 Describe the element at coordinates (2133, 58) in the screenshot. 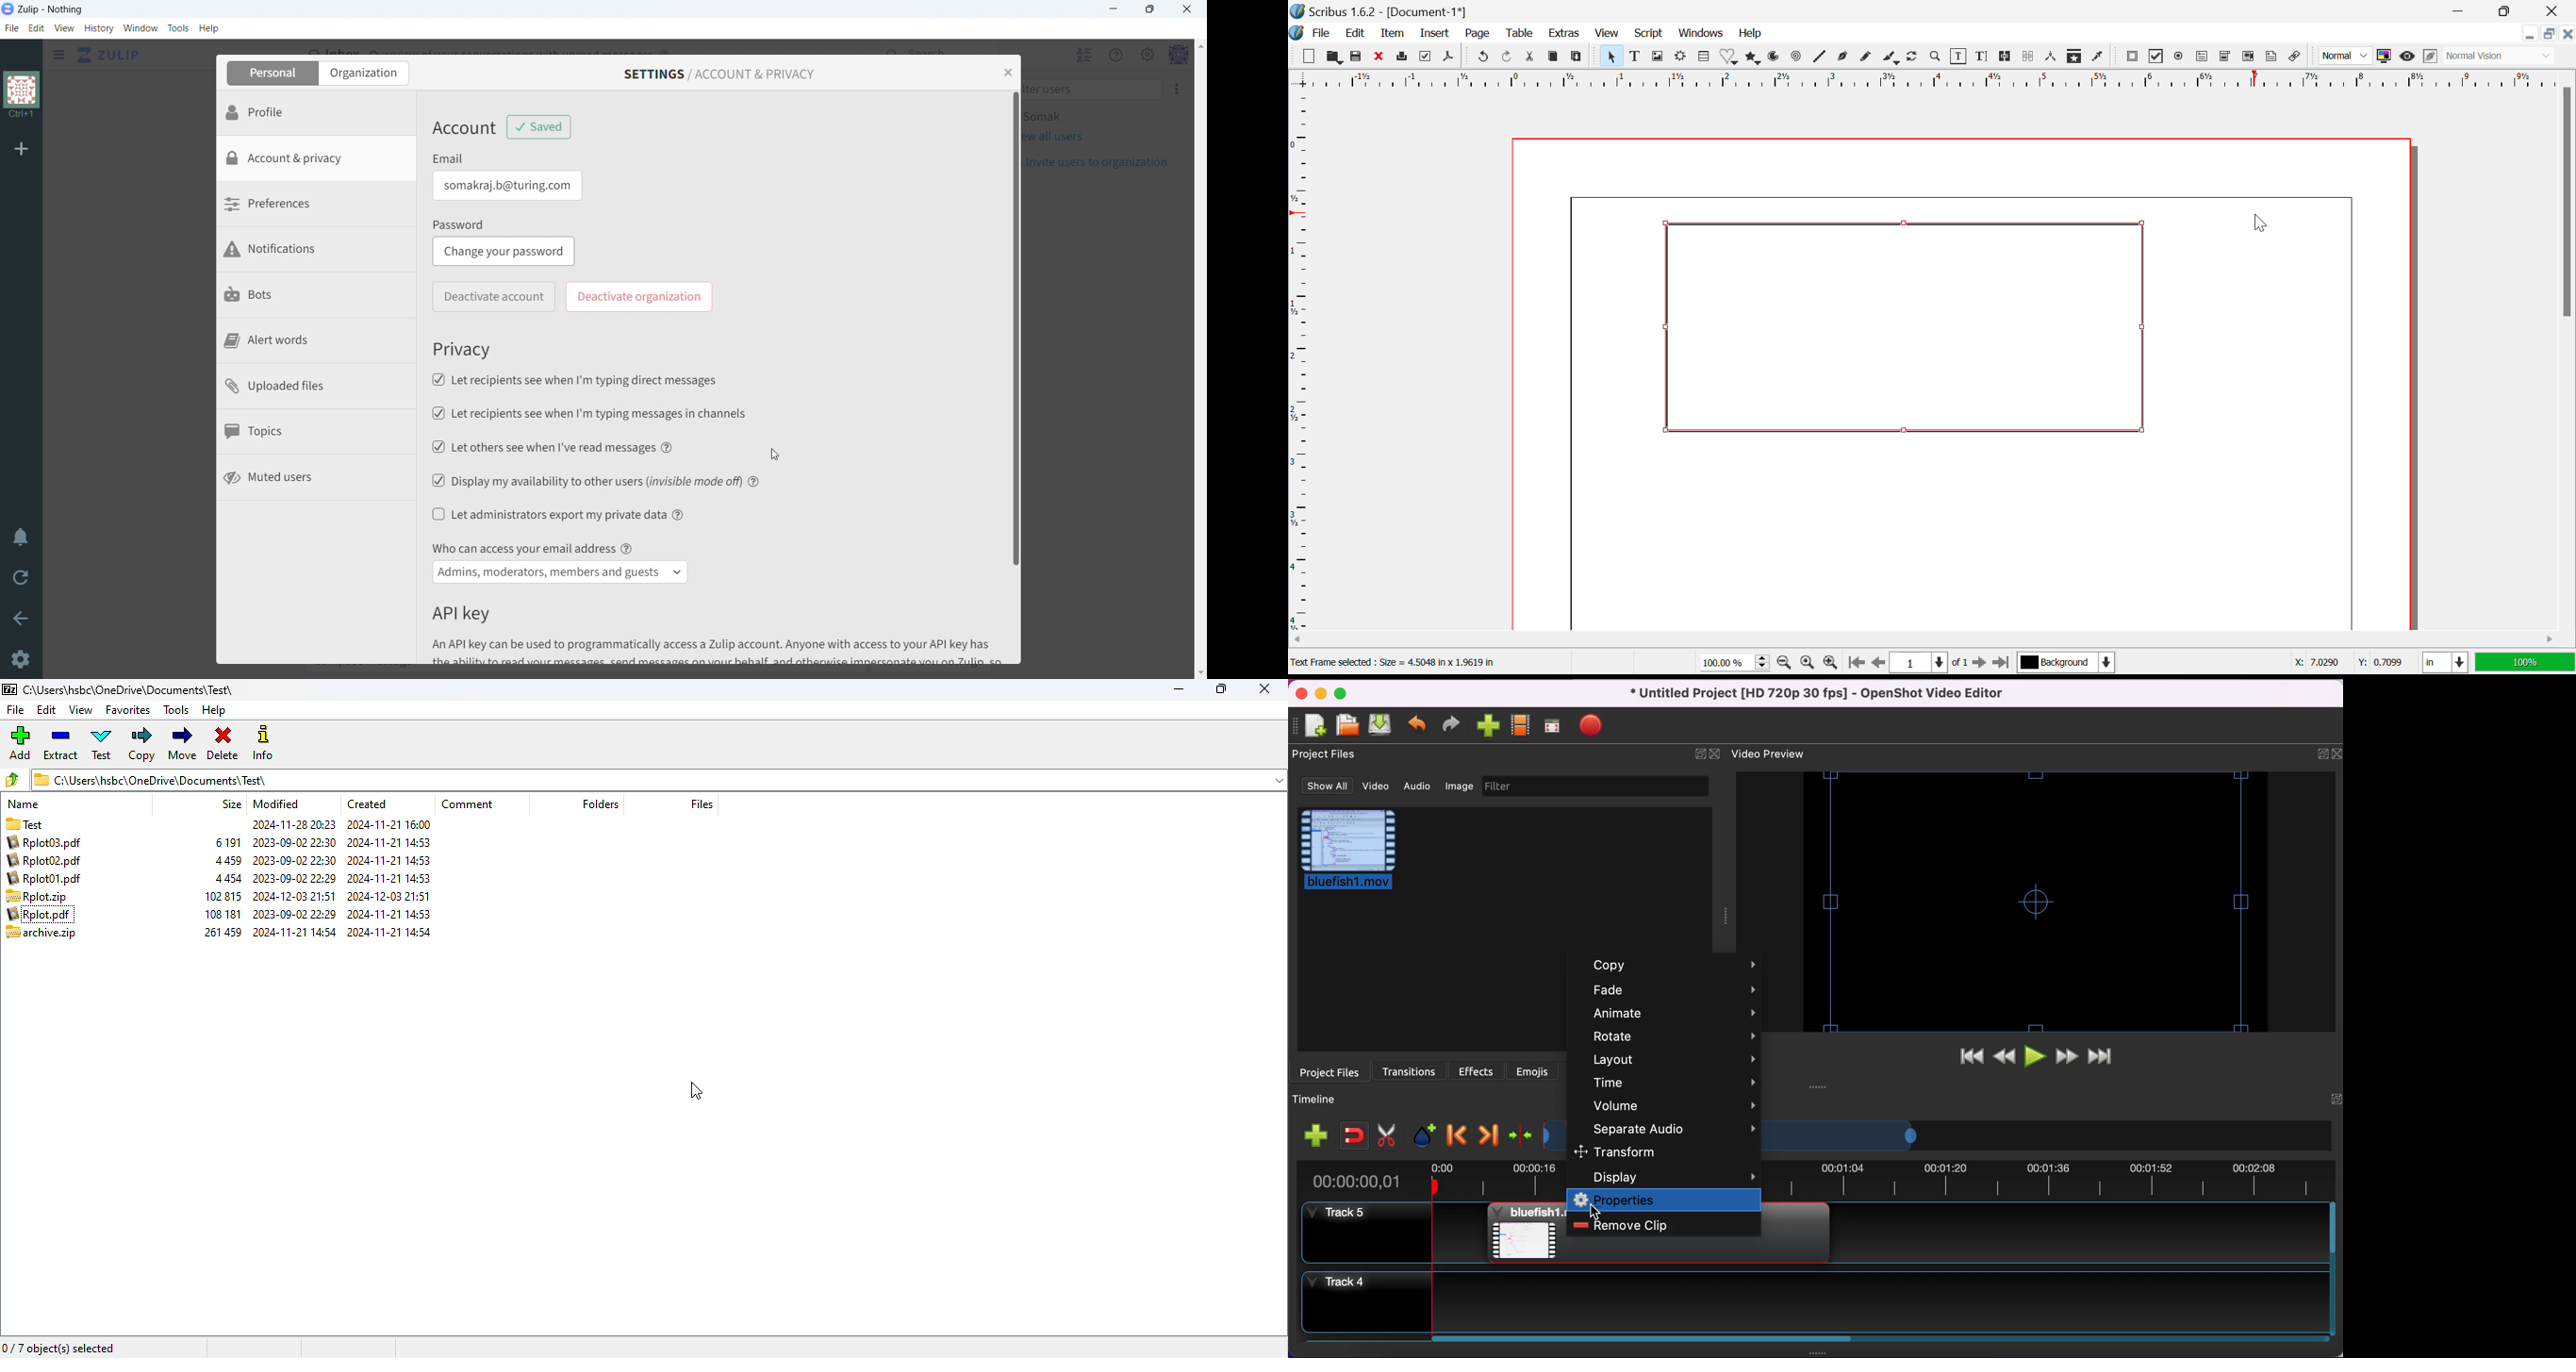

I see `Pdf Push button` at that location.